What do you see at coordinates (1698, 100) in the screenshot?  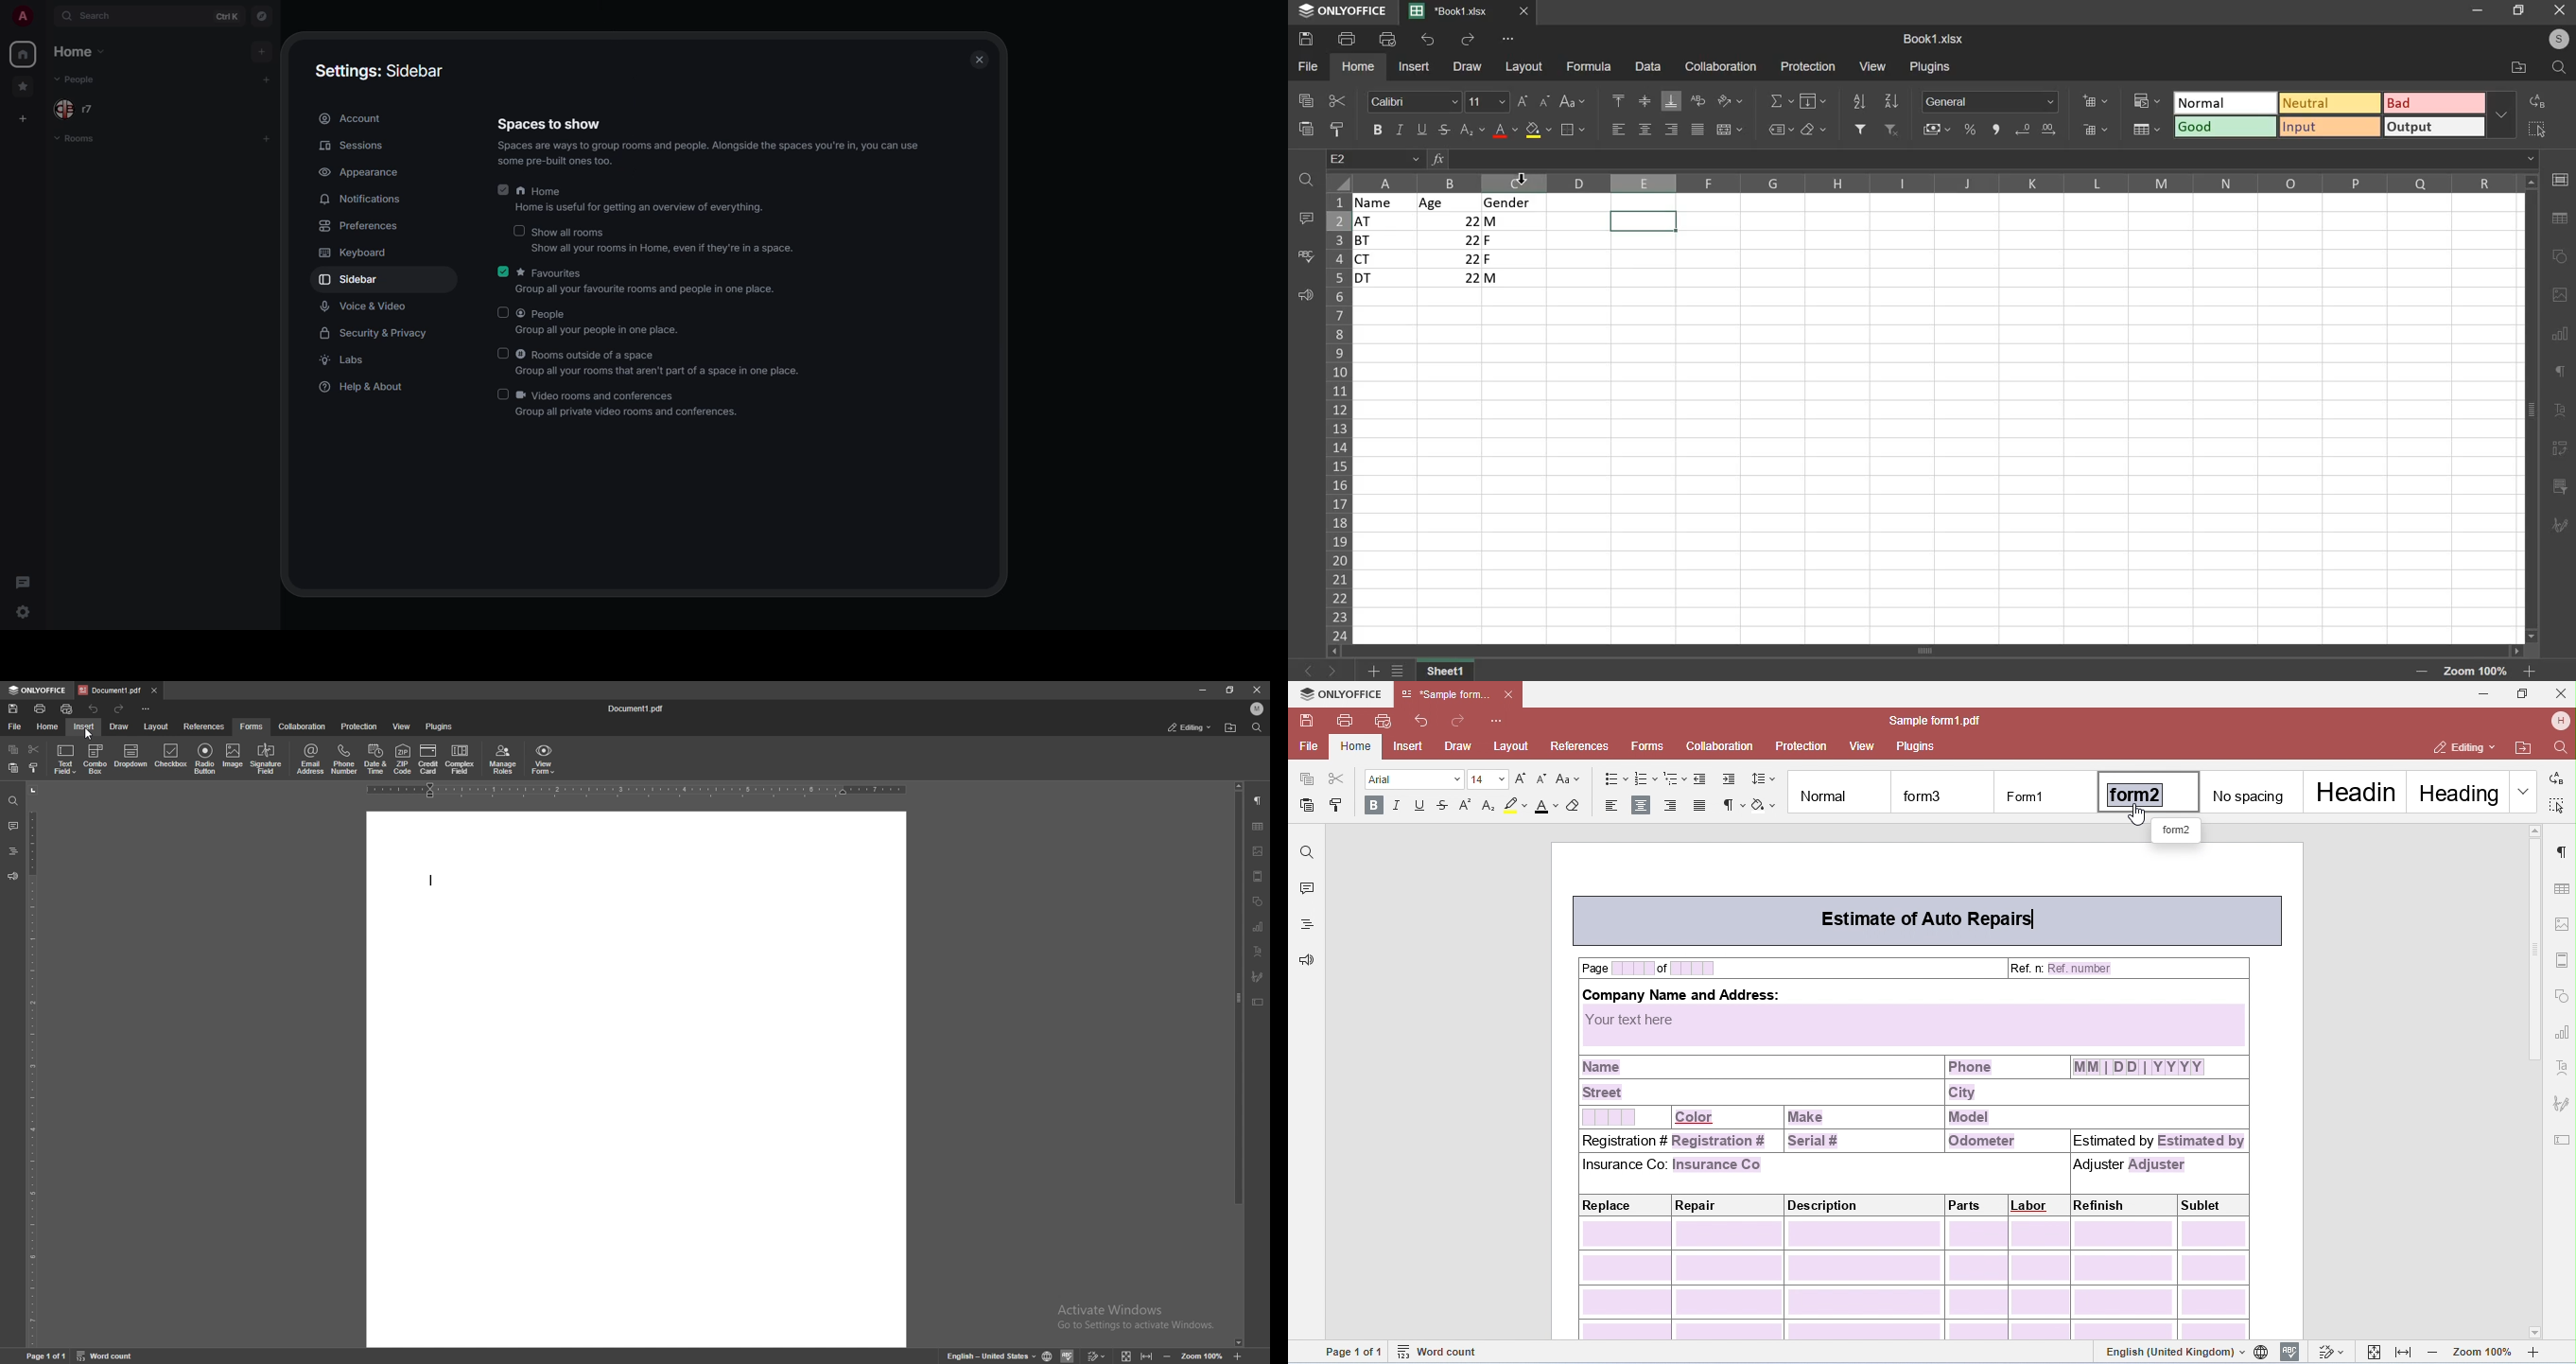 I see `text wrapping` at bounding box center [1698, 100].